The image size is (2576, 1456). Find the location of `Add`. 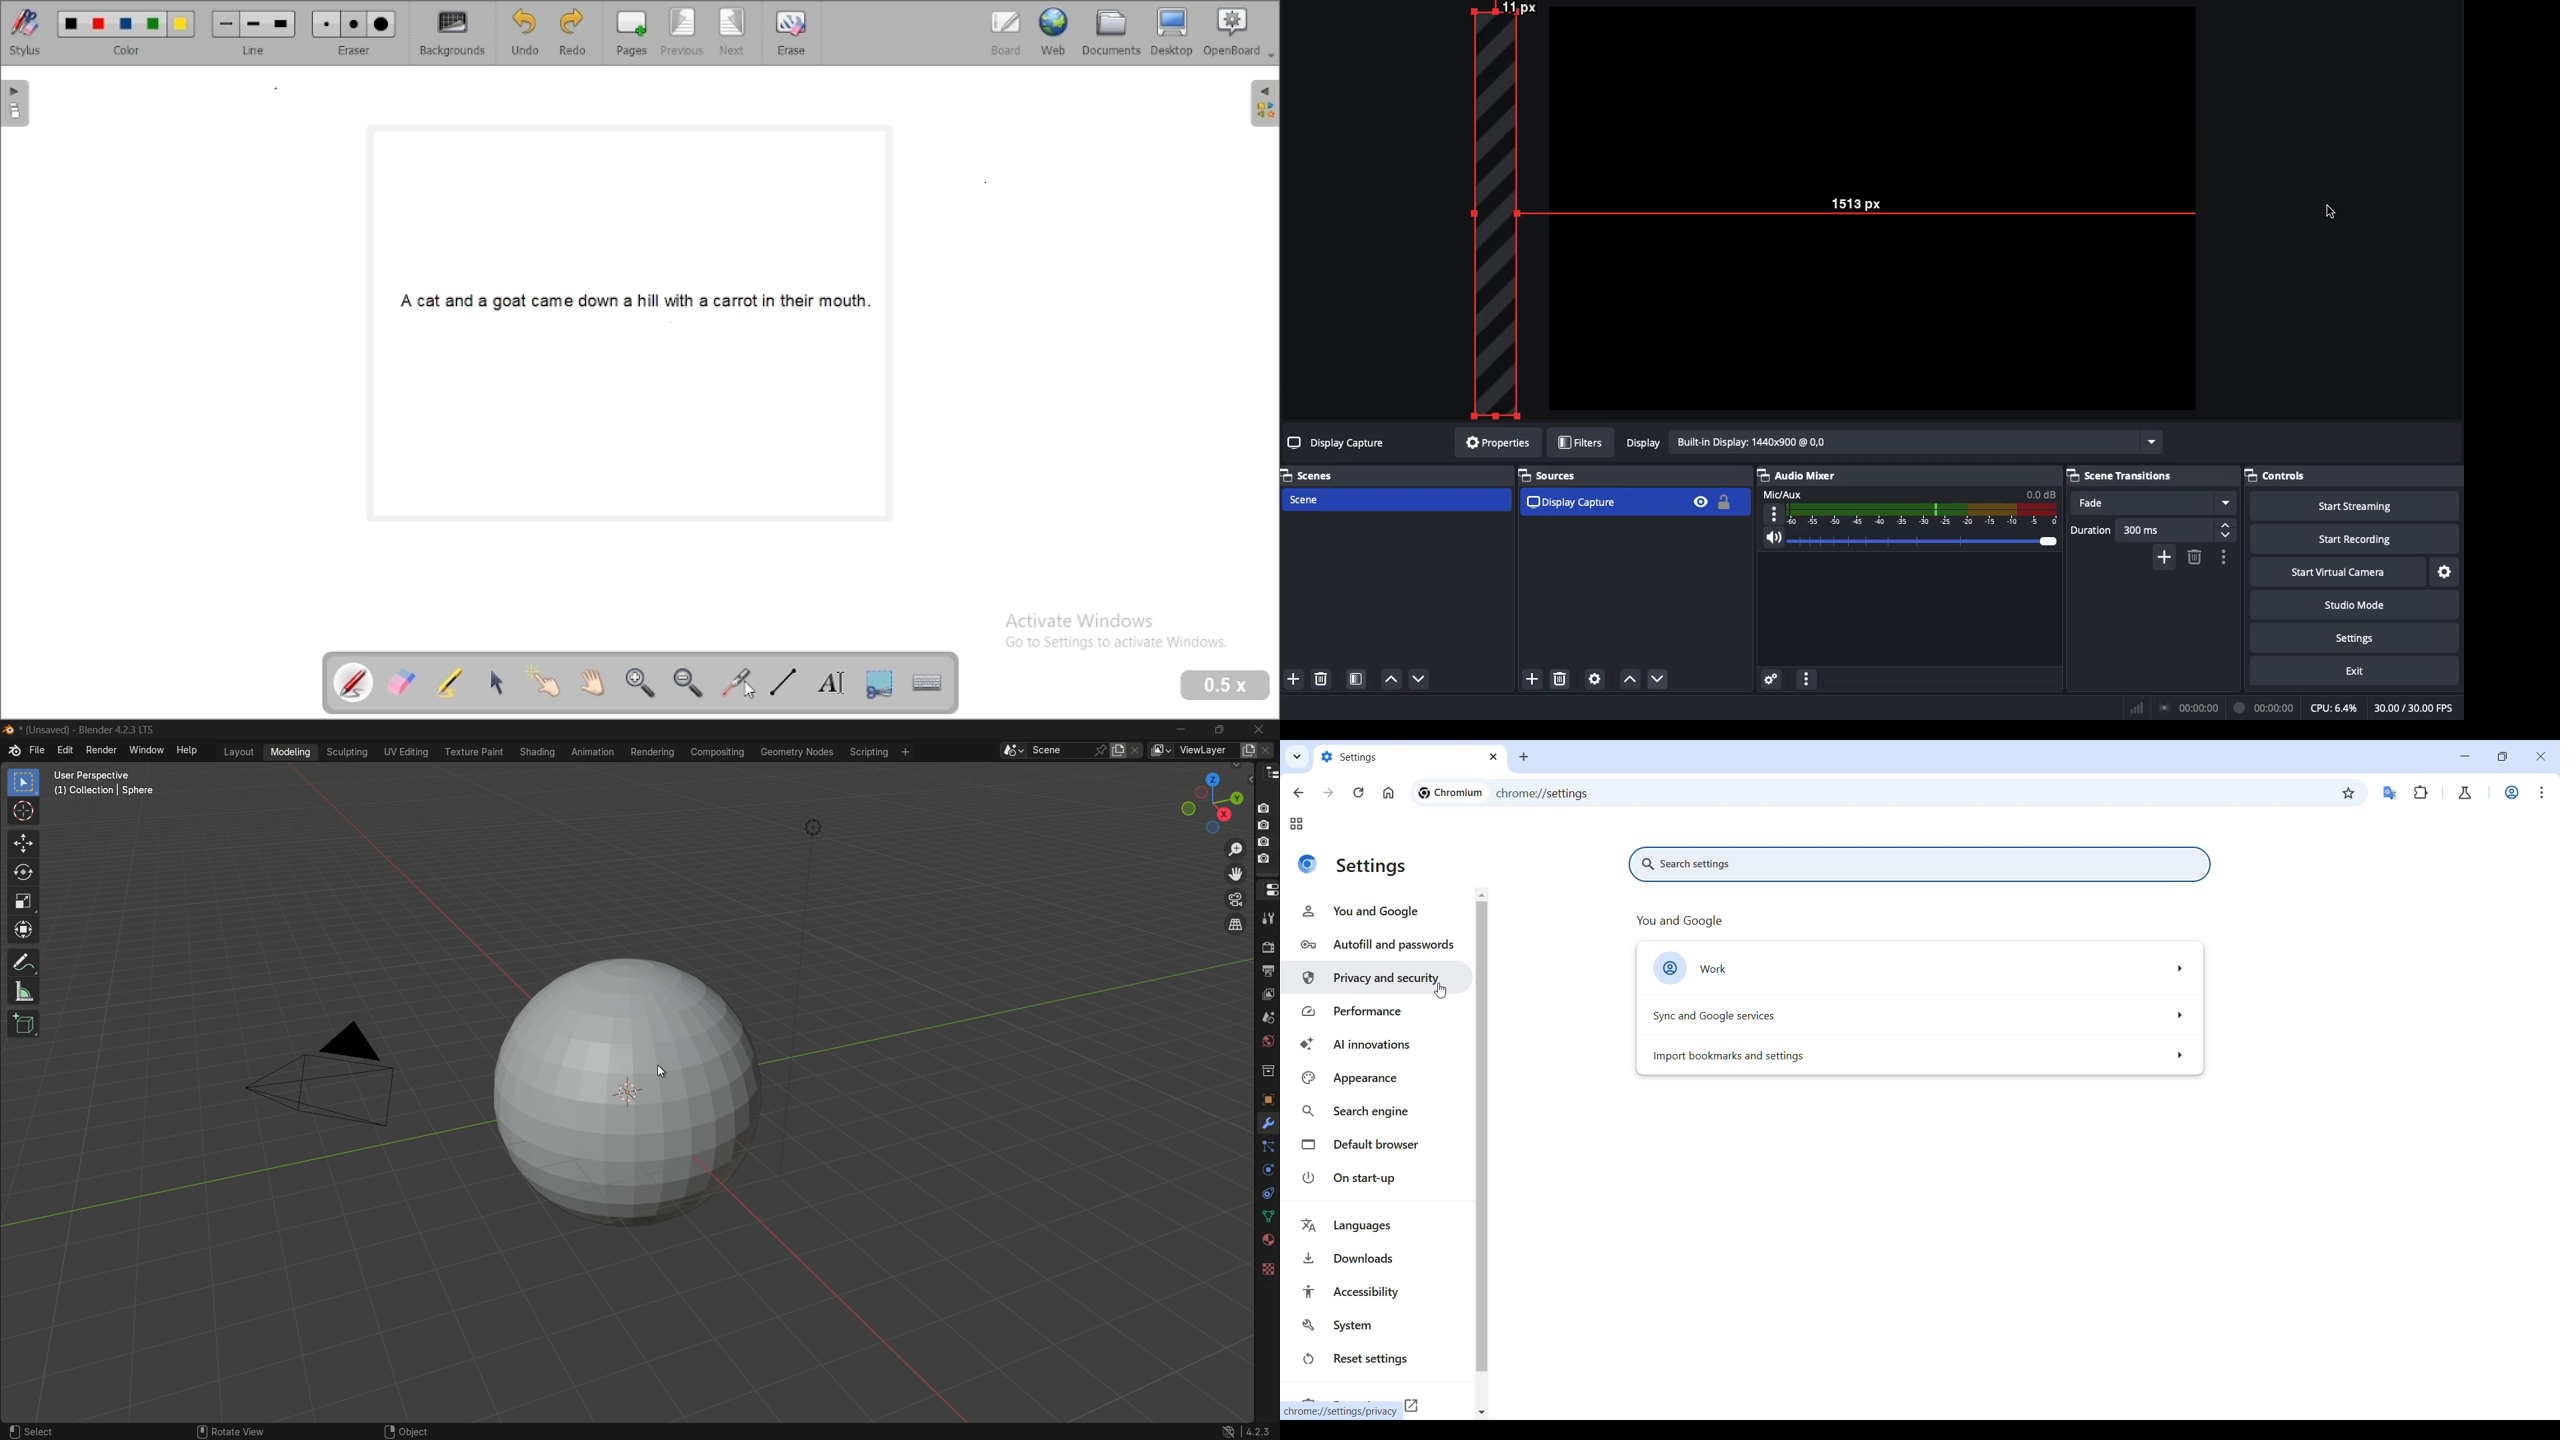

Add is located at coordinates (2166, 556).